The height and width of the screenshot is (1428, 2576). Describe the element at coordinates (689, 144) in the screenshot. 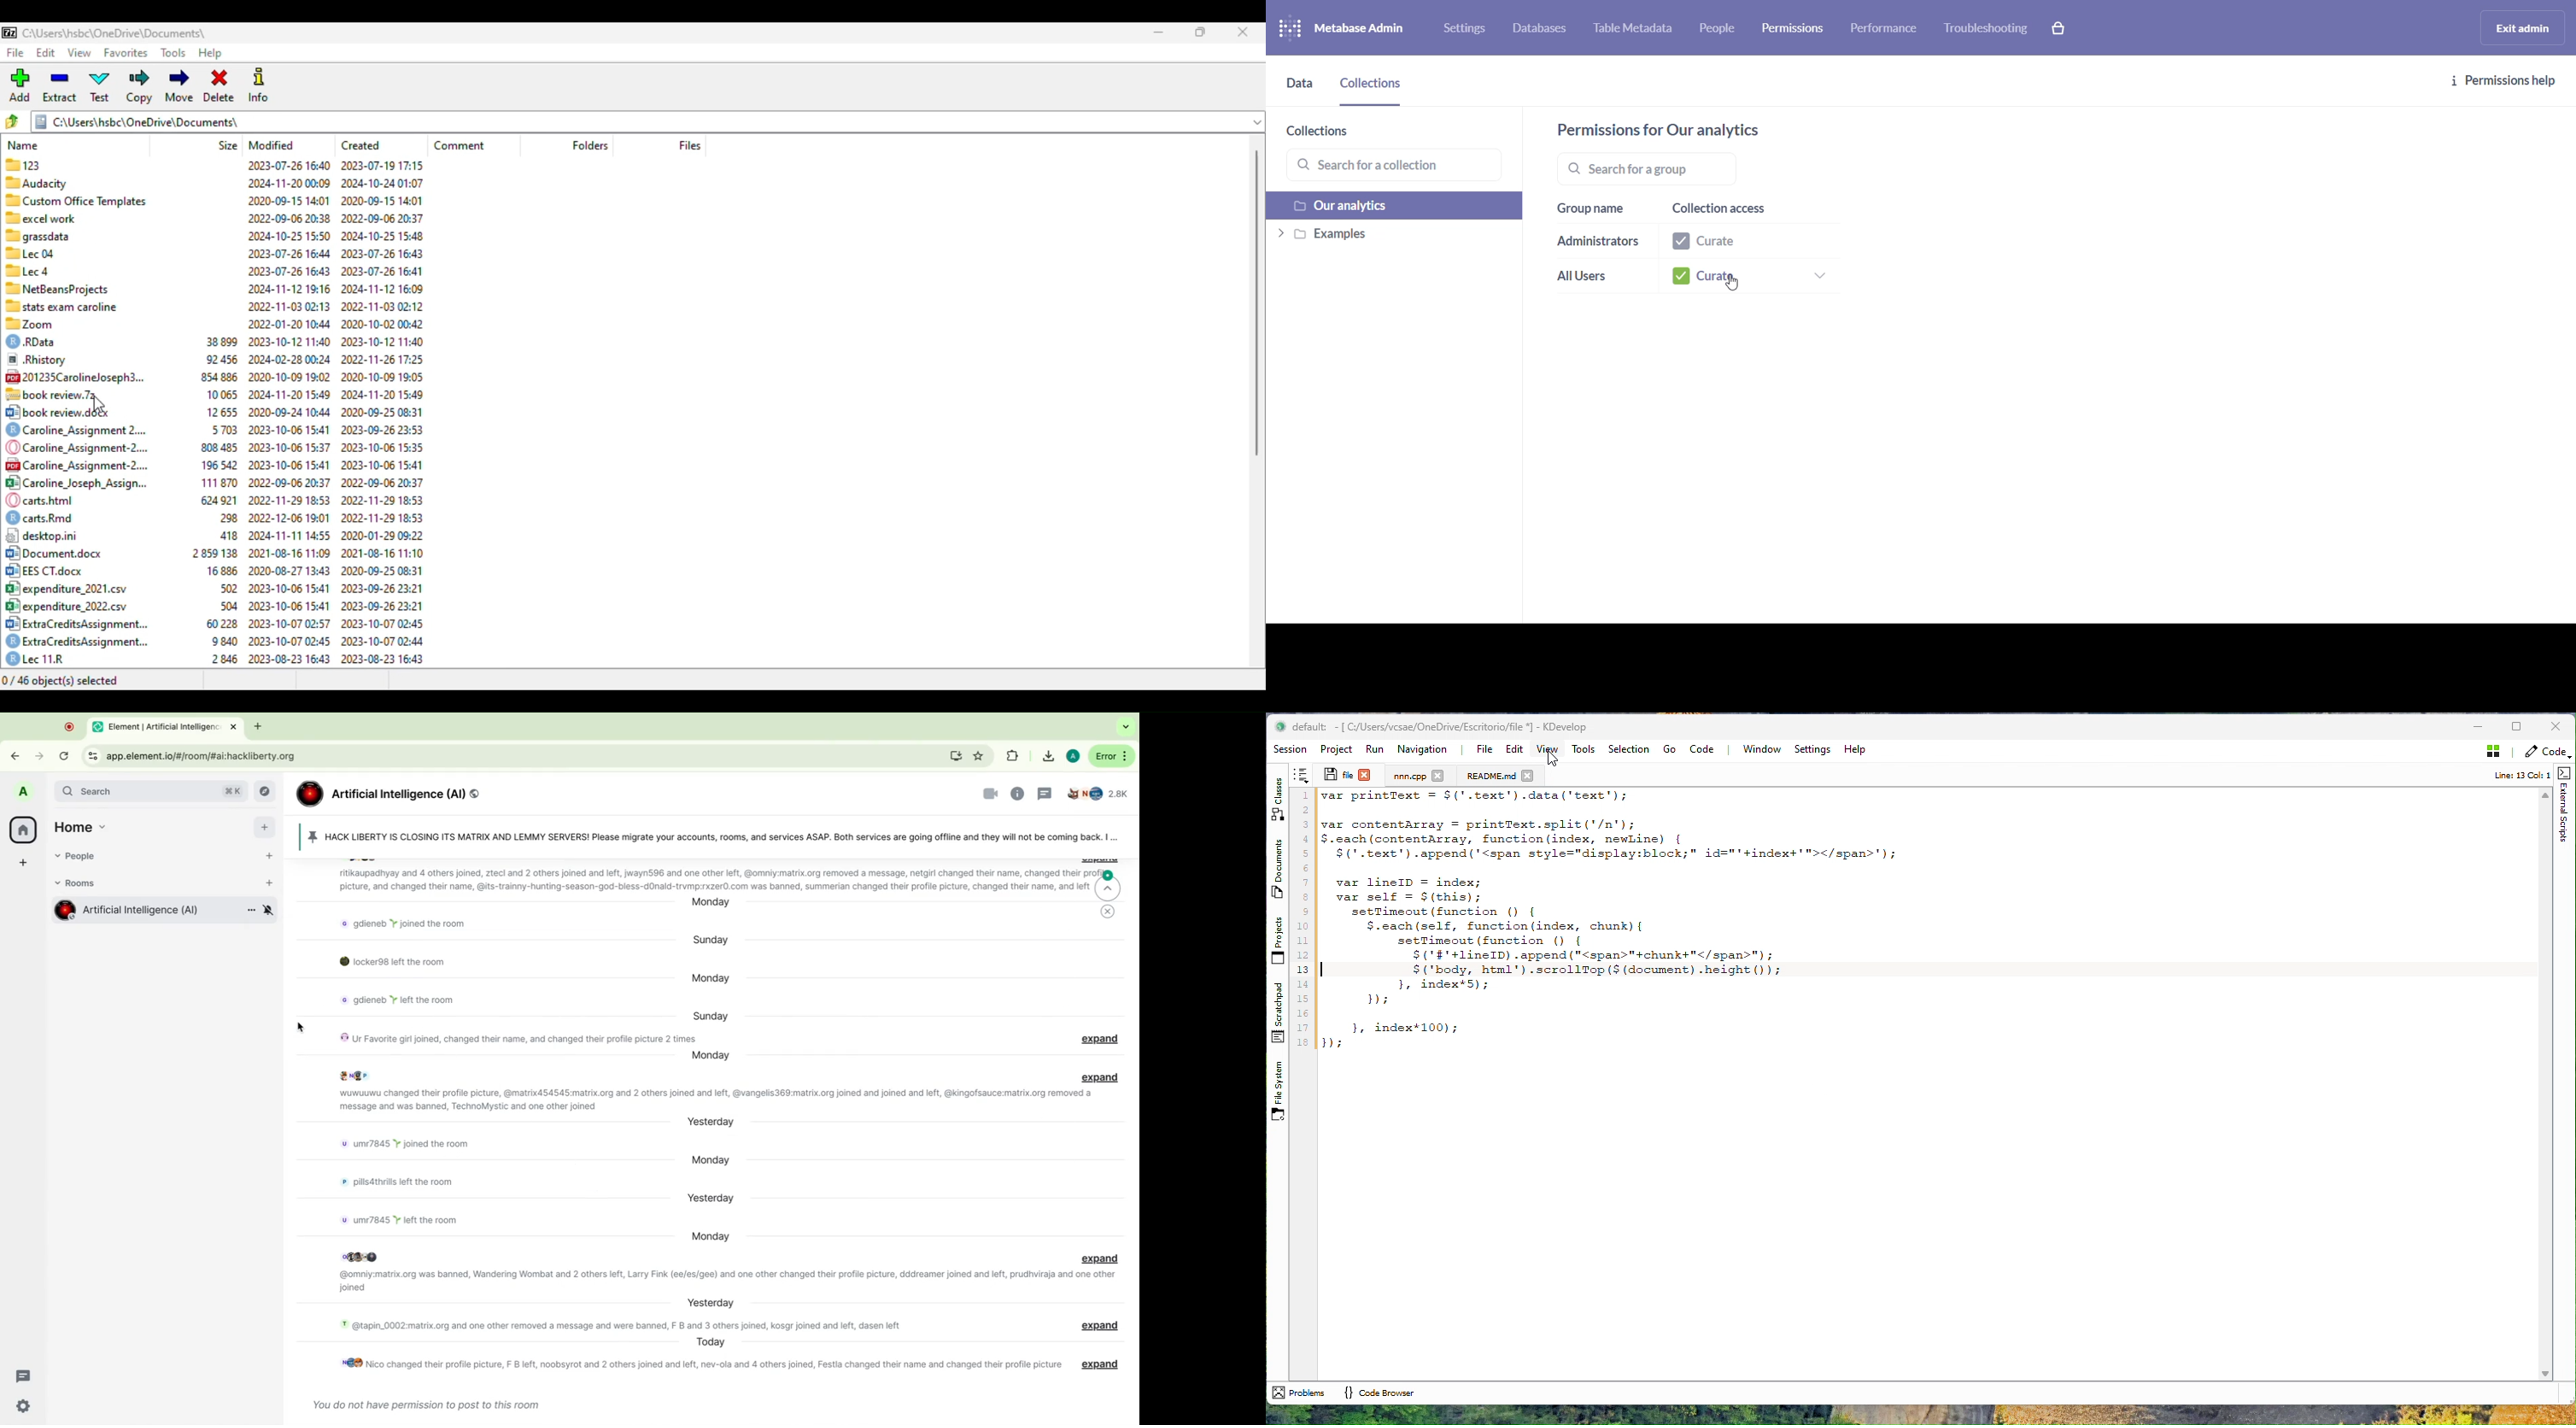

I see `files` at that location.